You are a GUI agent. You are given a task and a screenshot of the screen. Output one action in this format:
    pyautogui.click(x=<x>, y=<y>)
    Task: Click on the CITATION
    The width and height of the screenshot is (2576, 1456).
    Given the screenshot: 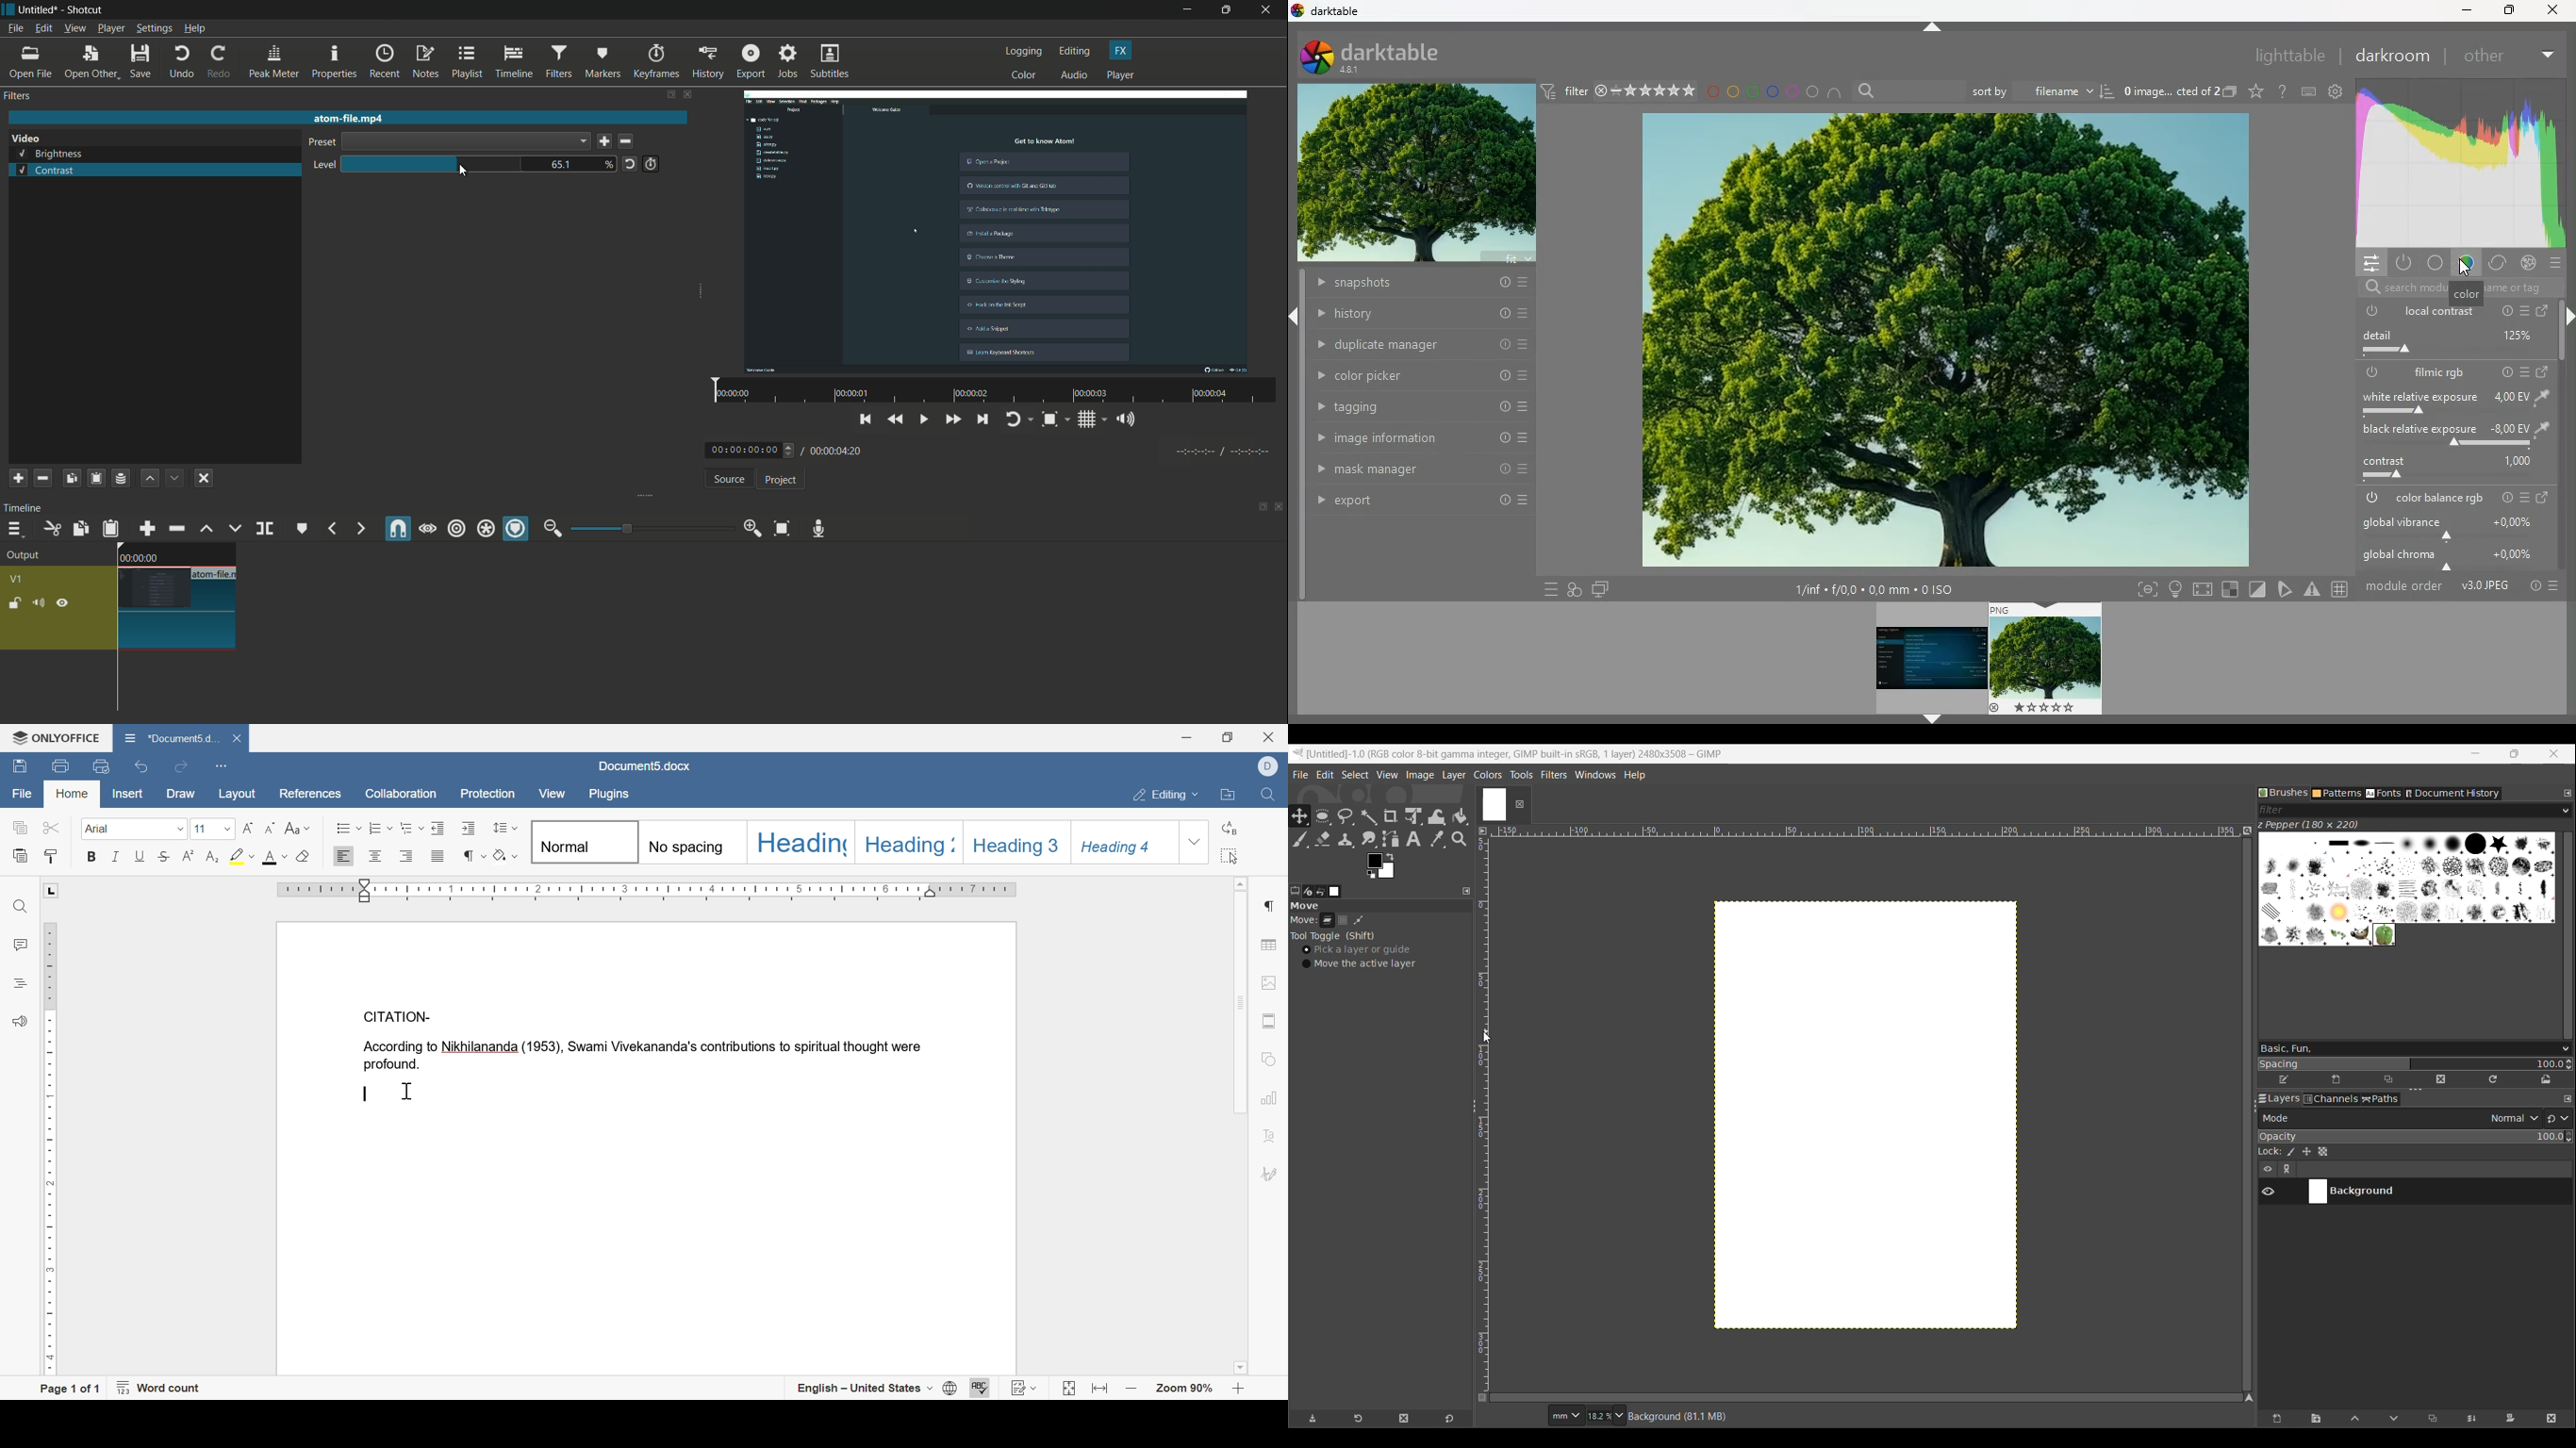 What is the action you would take?
    pyautogui.click(x=398, y=1017)
    